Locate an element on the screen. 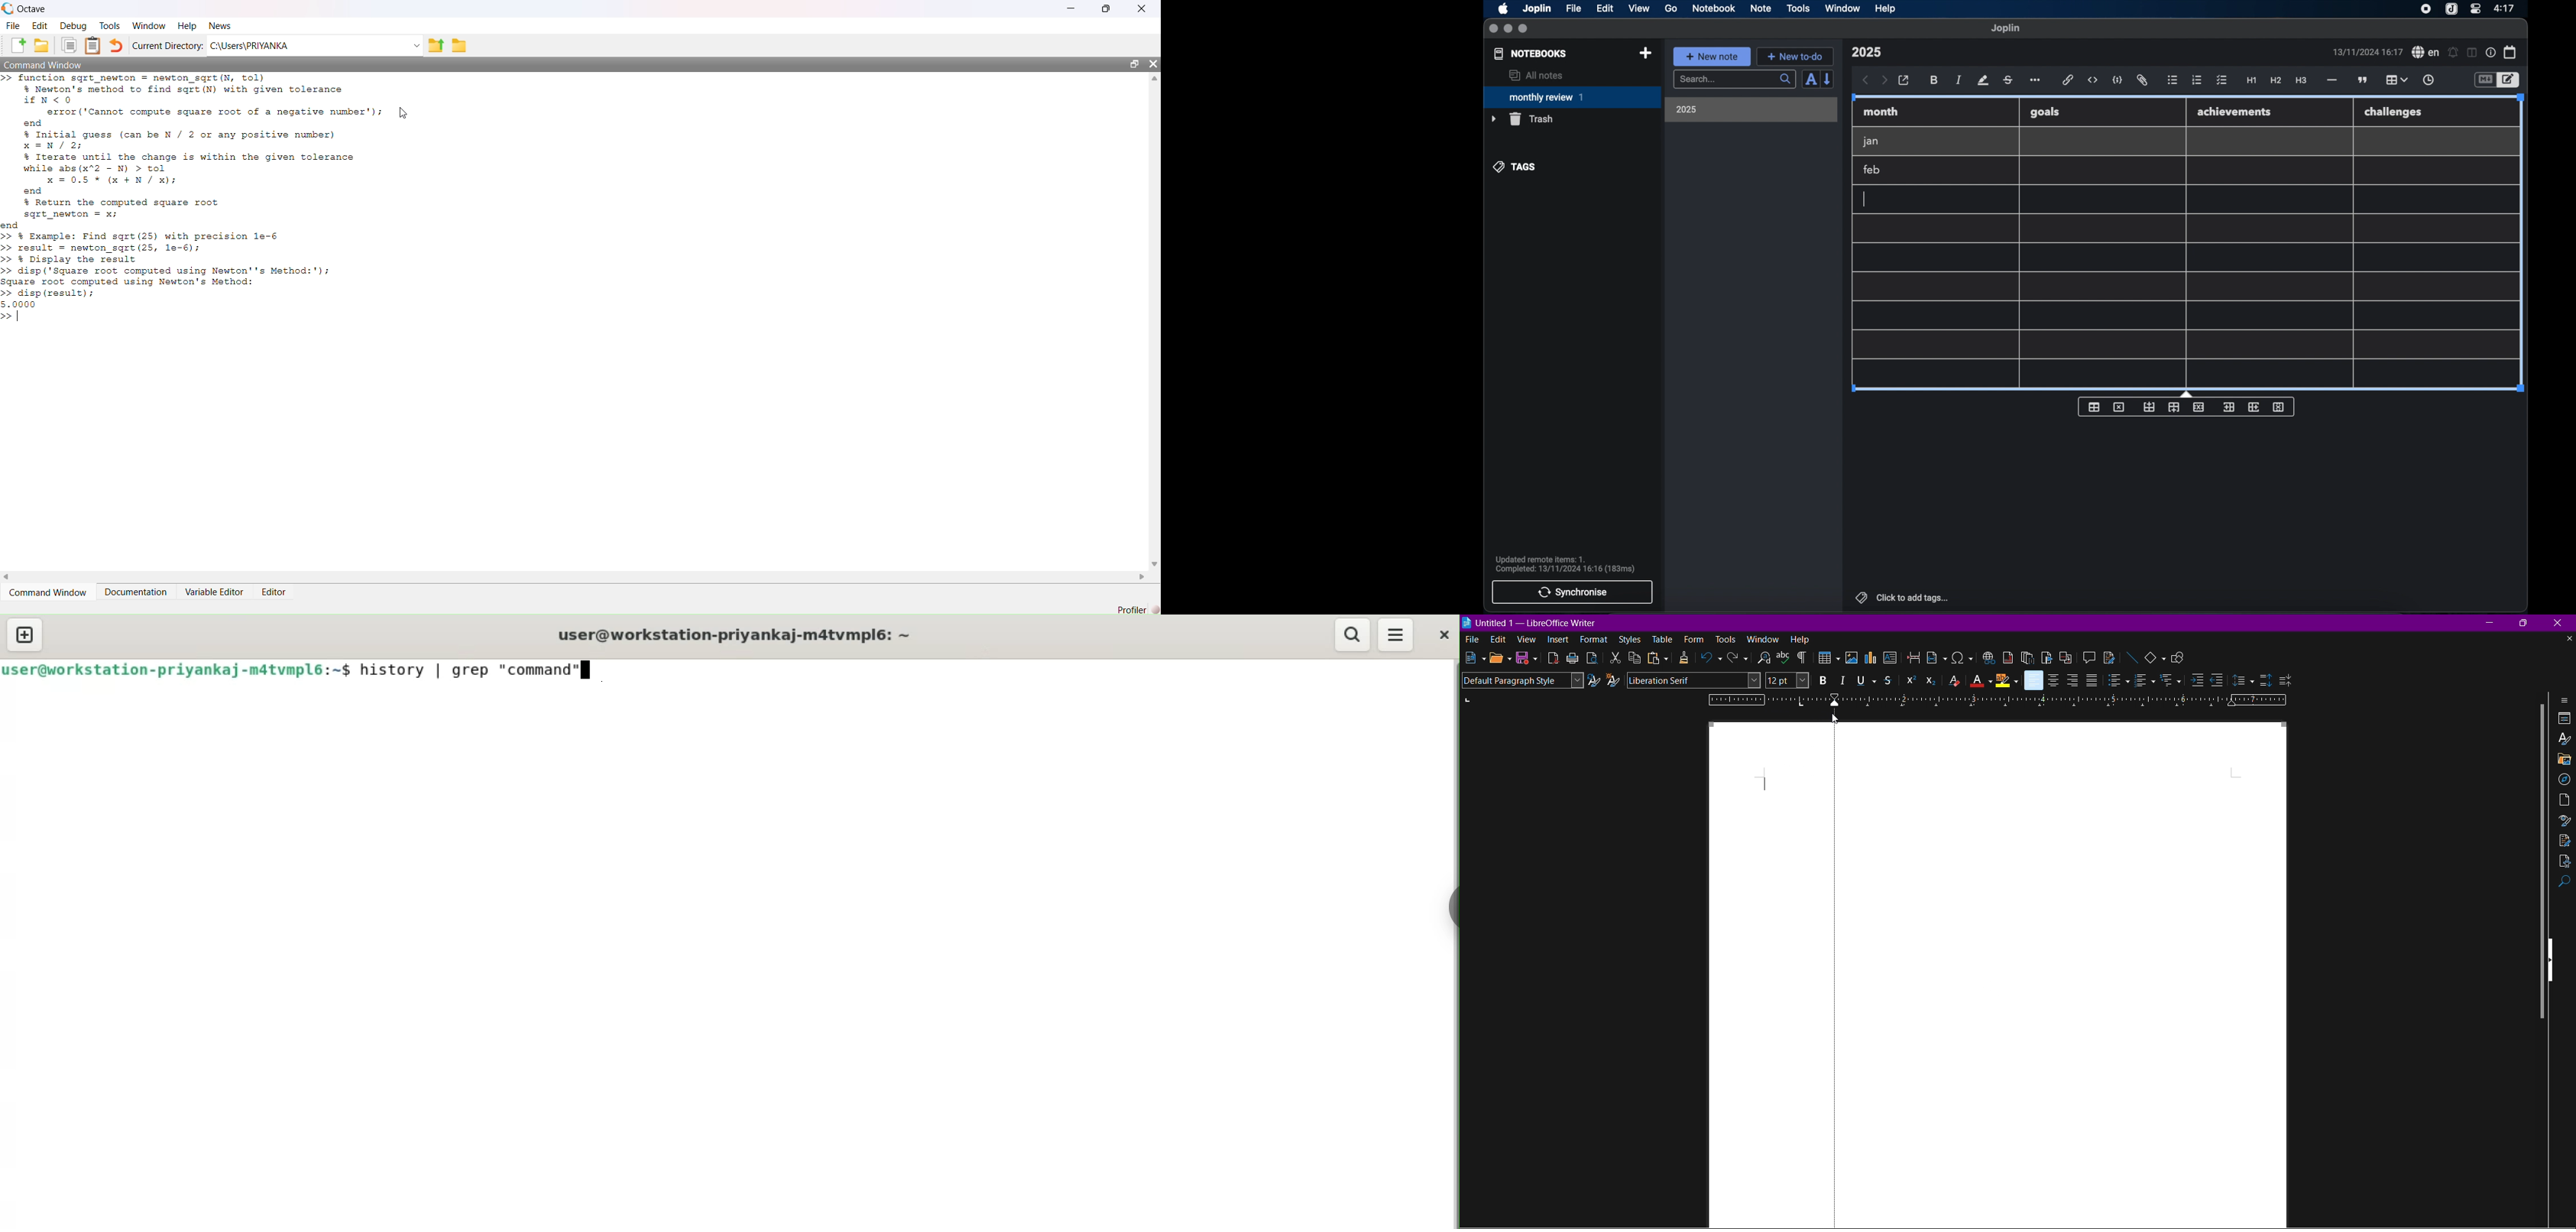  new to-do is located at coordinates (1796, 56).